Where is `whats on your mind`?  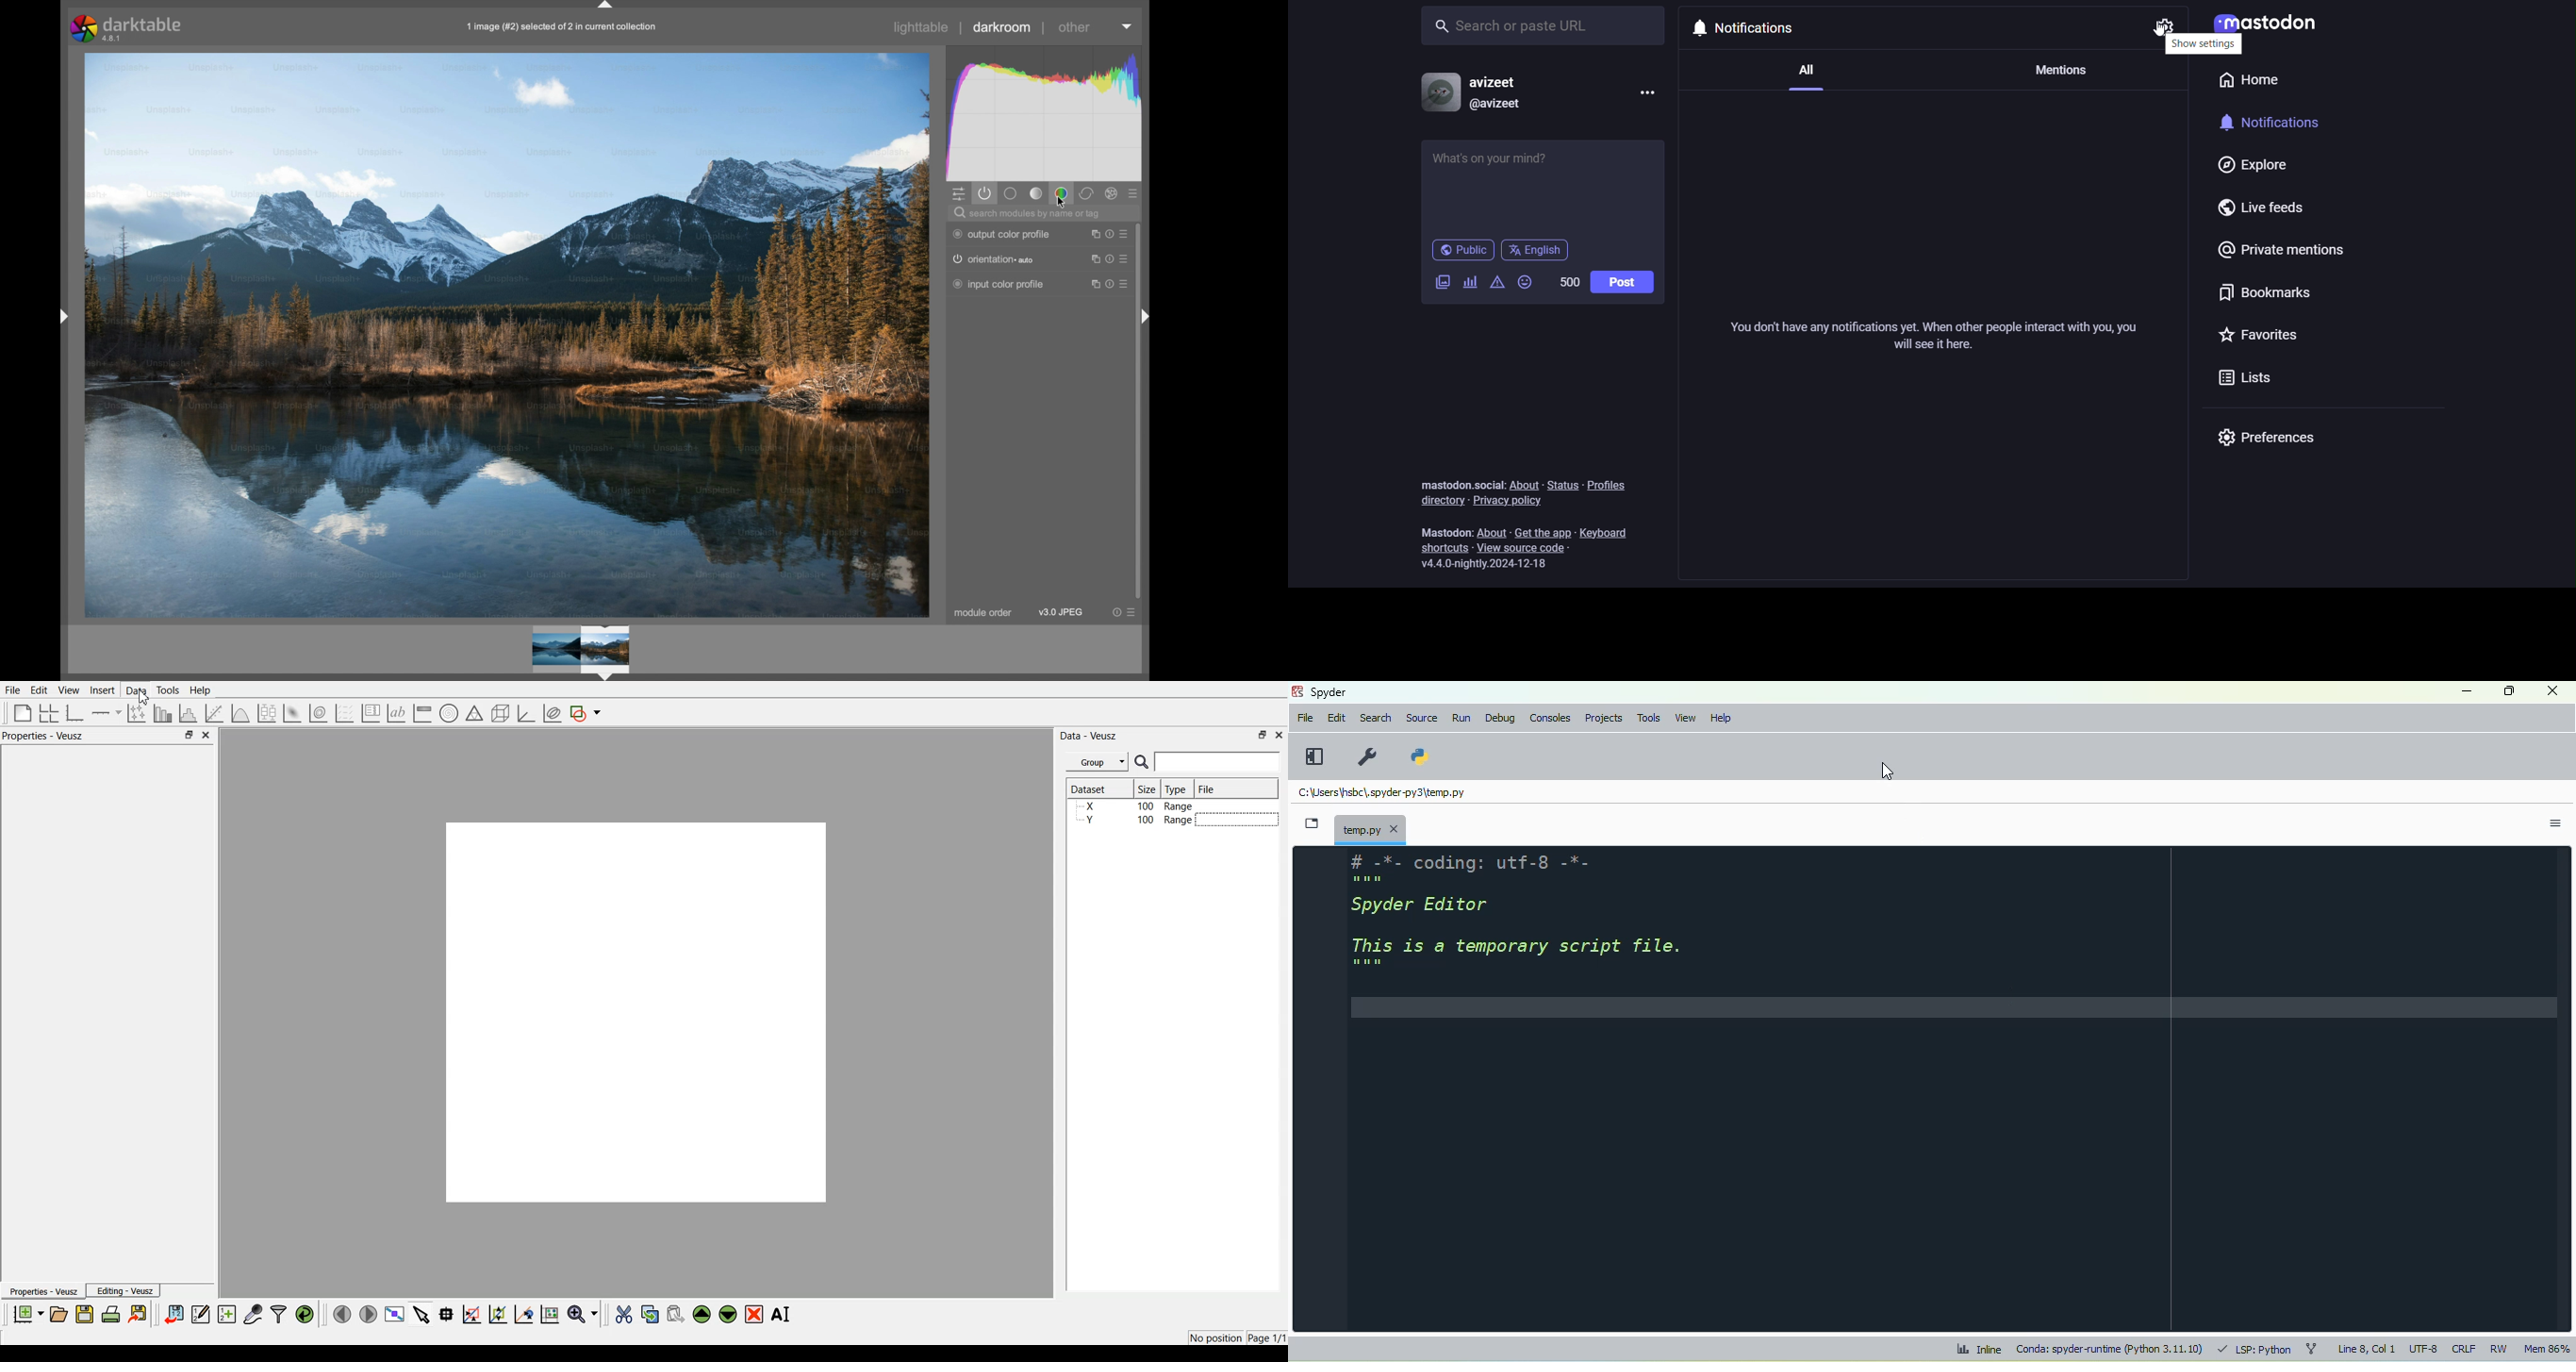 whats on your mind is located at coordinates (1545, 186).